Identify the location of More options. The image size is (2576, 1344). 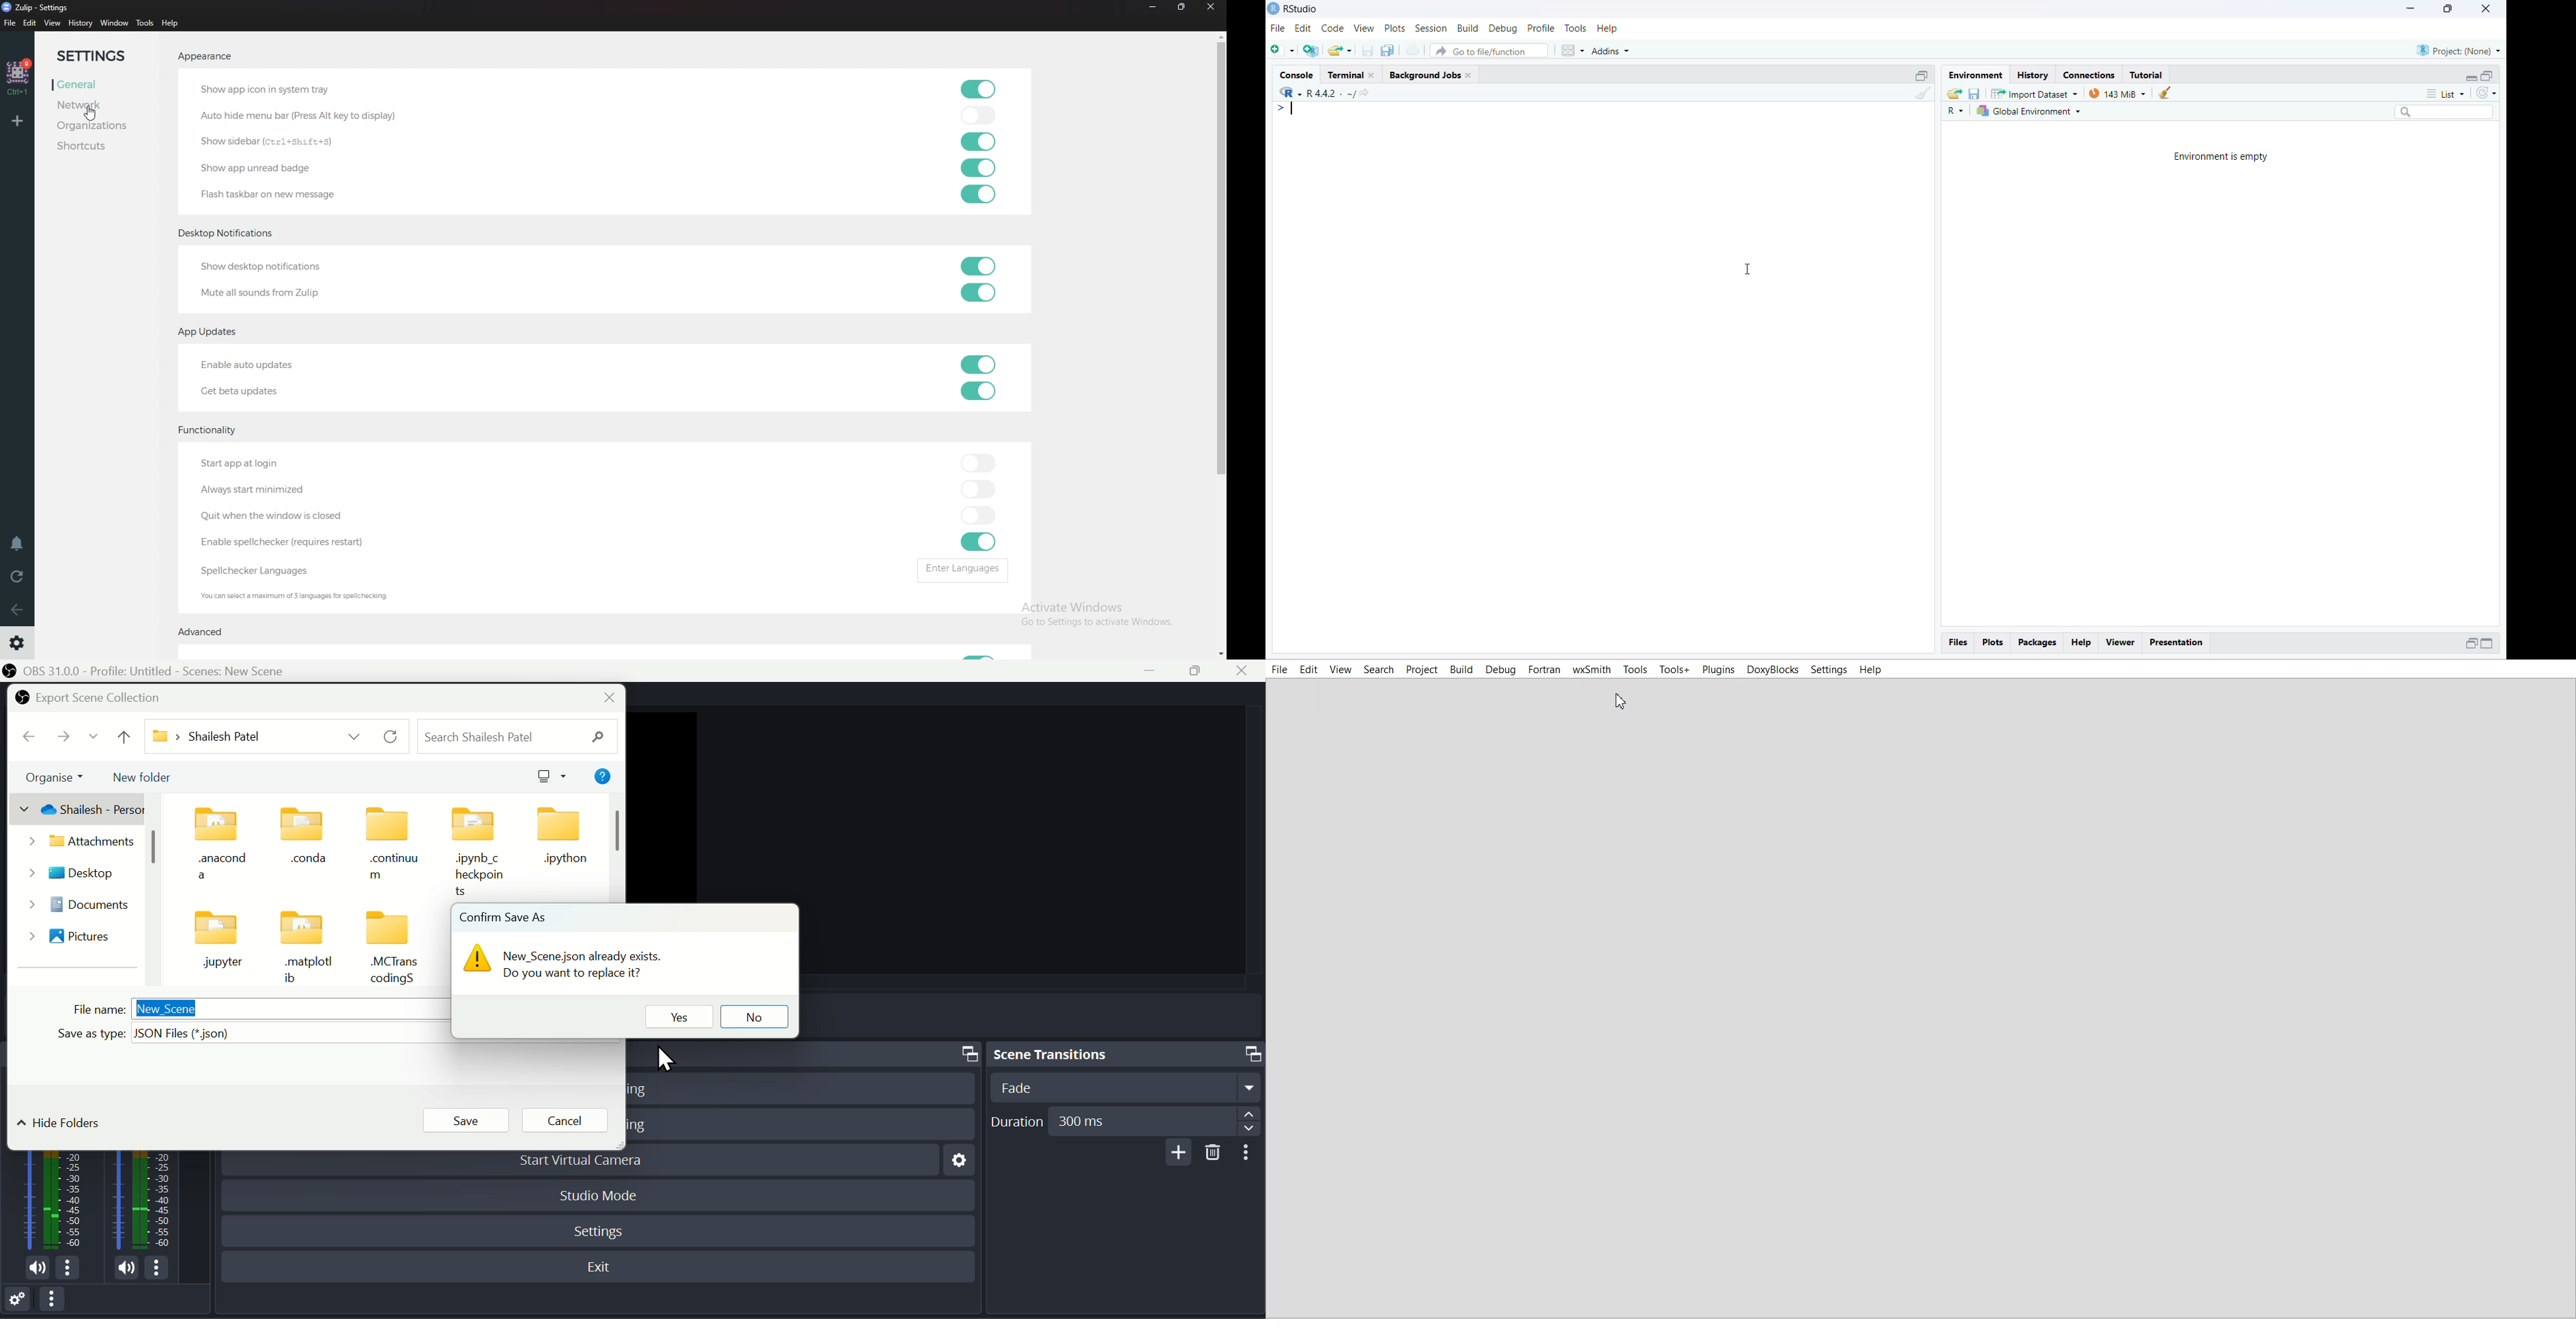
(1249, 1153).